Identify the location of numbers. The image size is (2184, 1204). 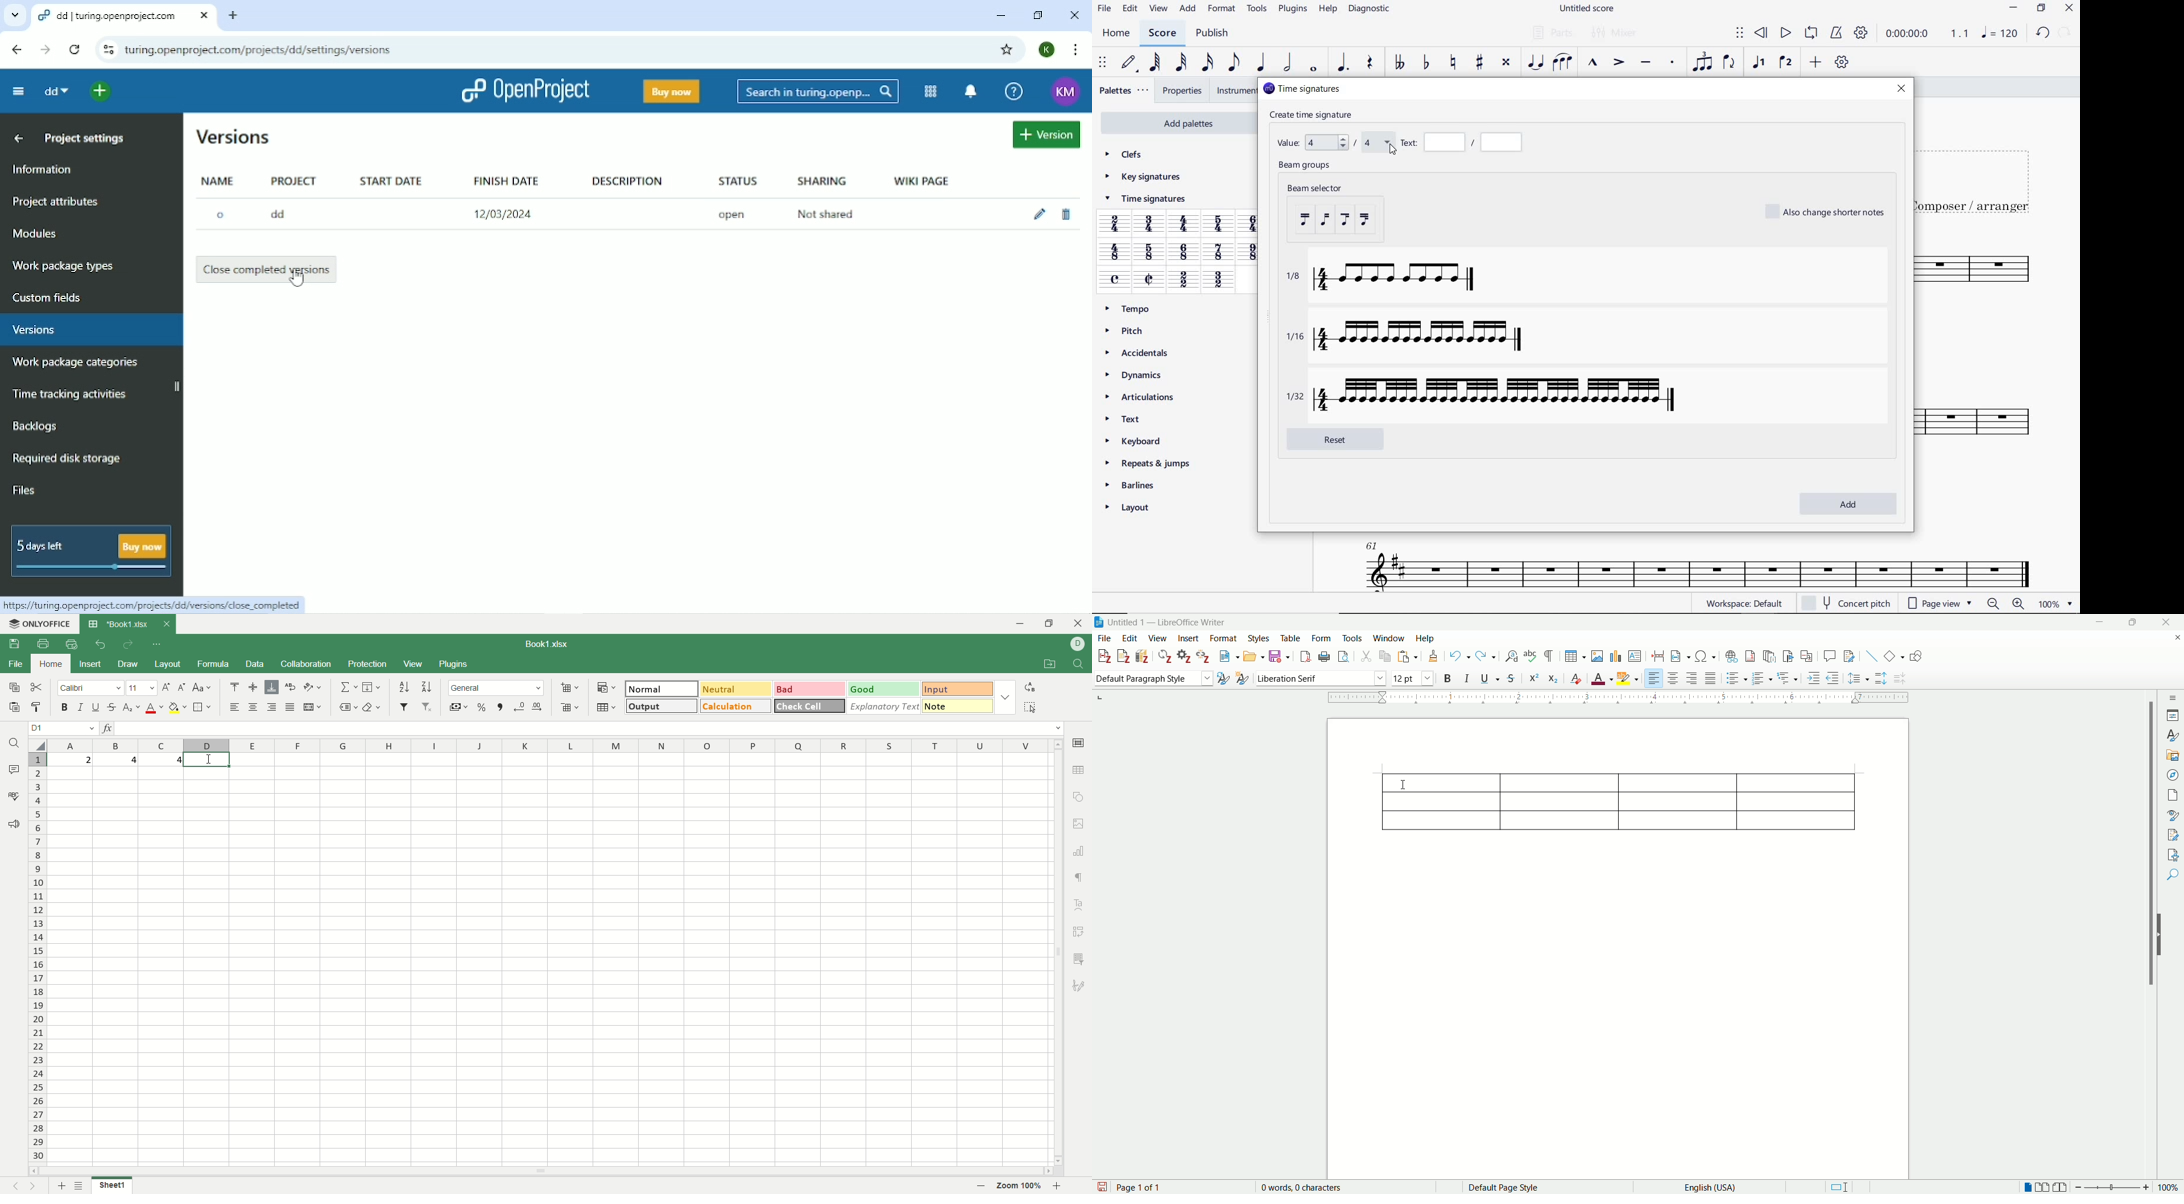
(117, 760).